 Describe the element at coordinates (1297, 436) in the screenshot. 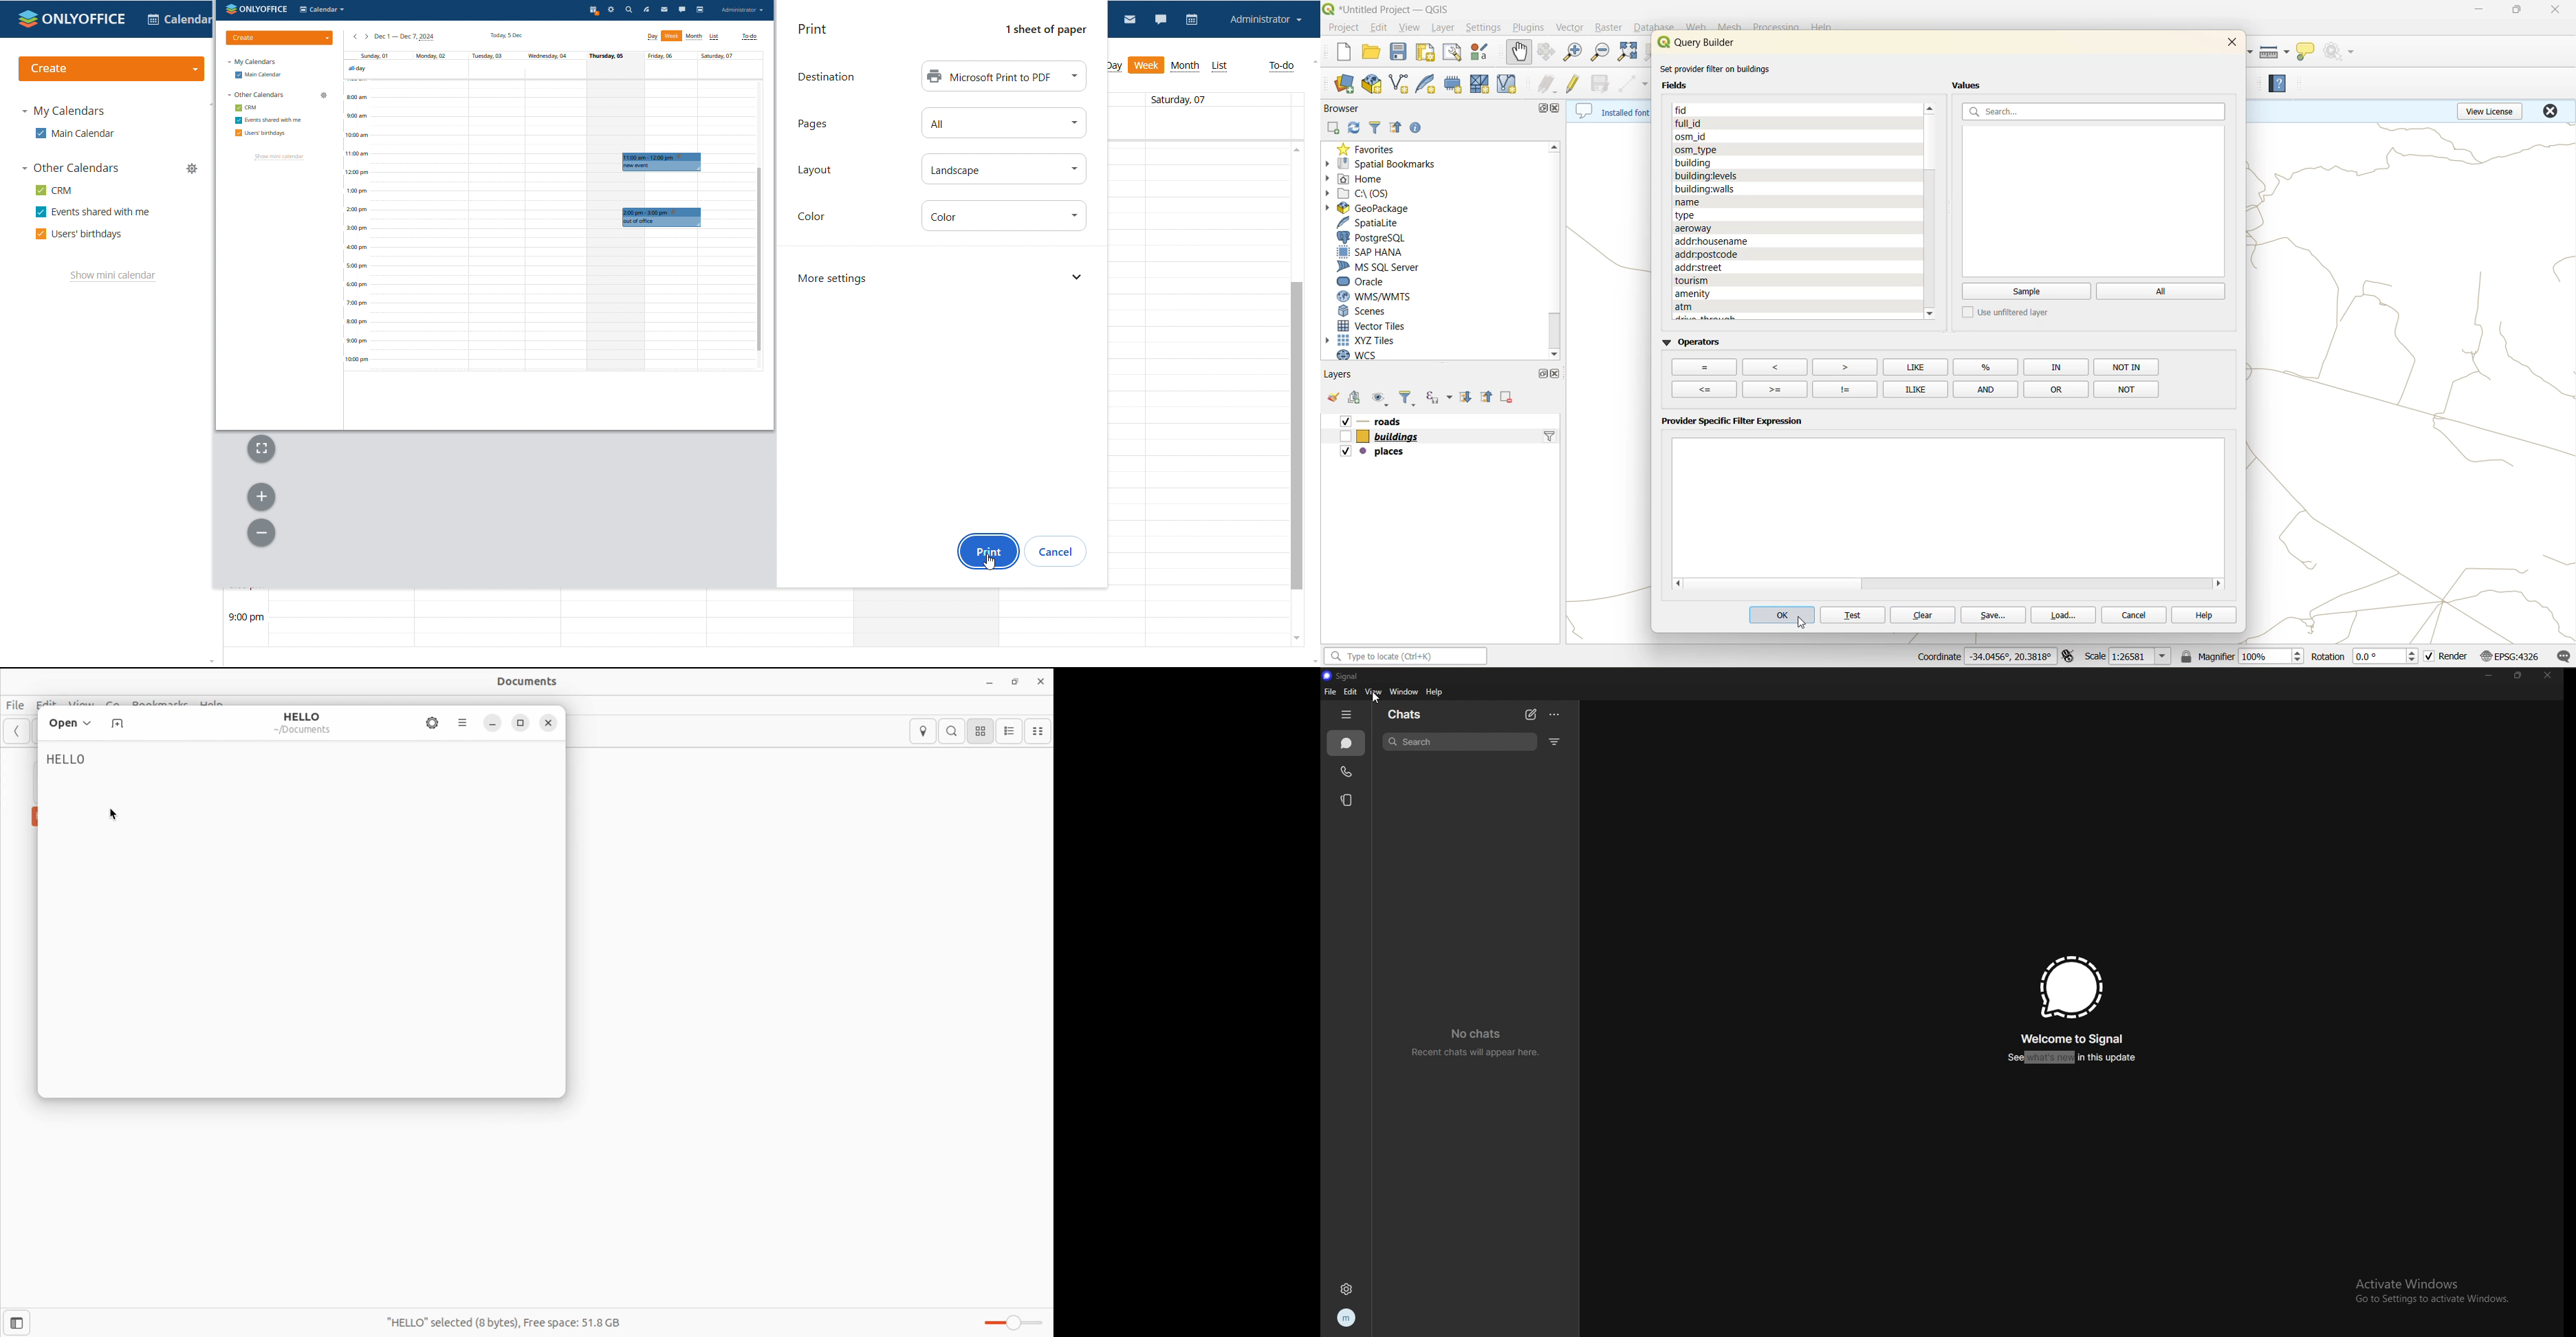

I see `scrollbar` at that location.